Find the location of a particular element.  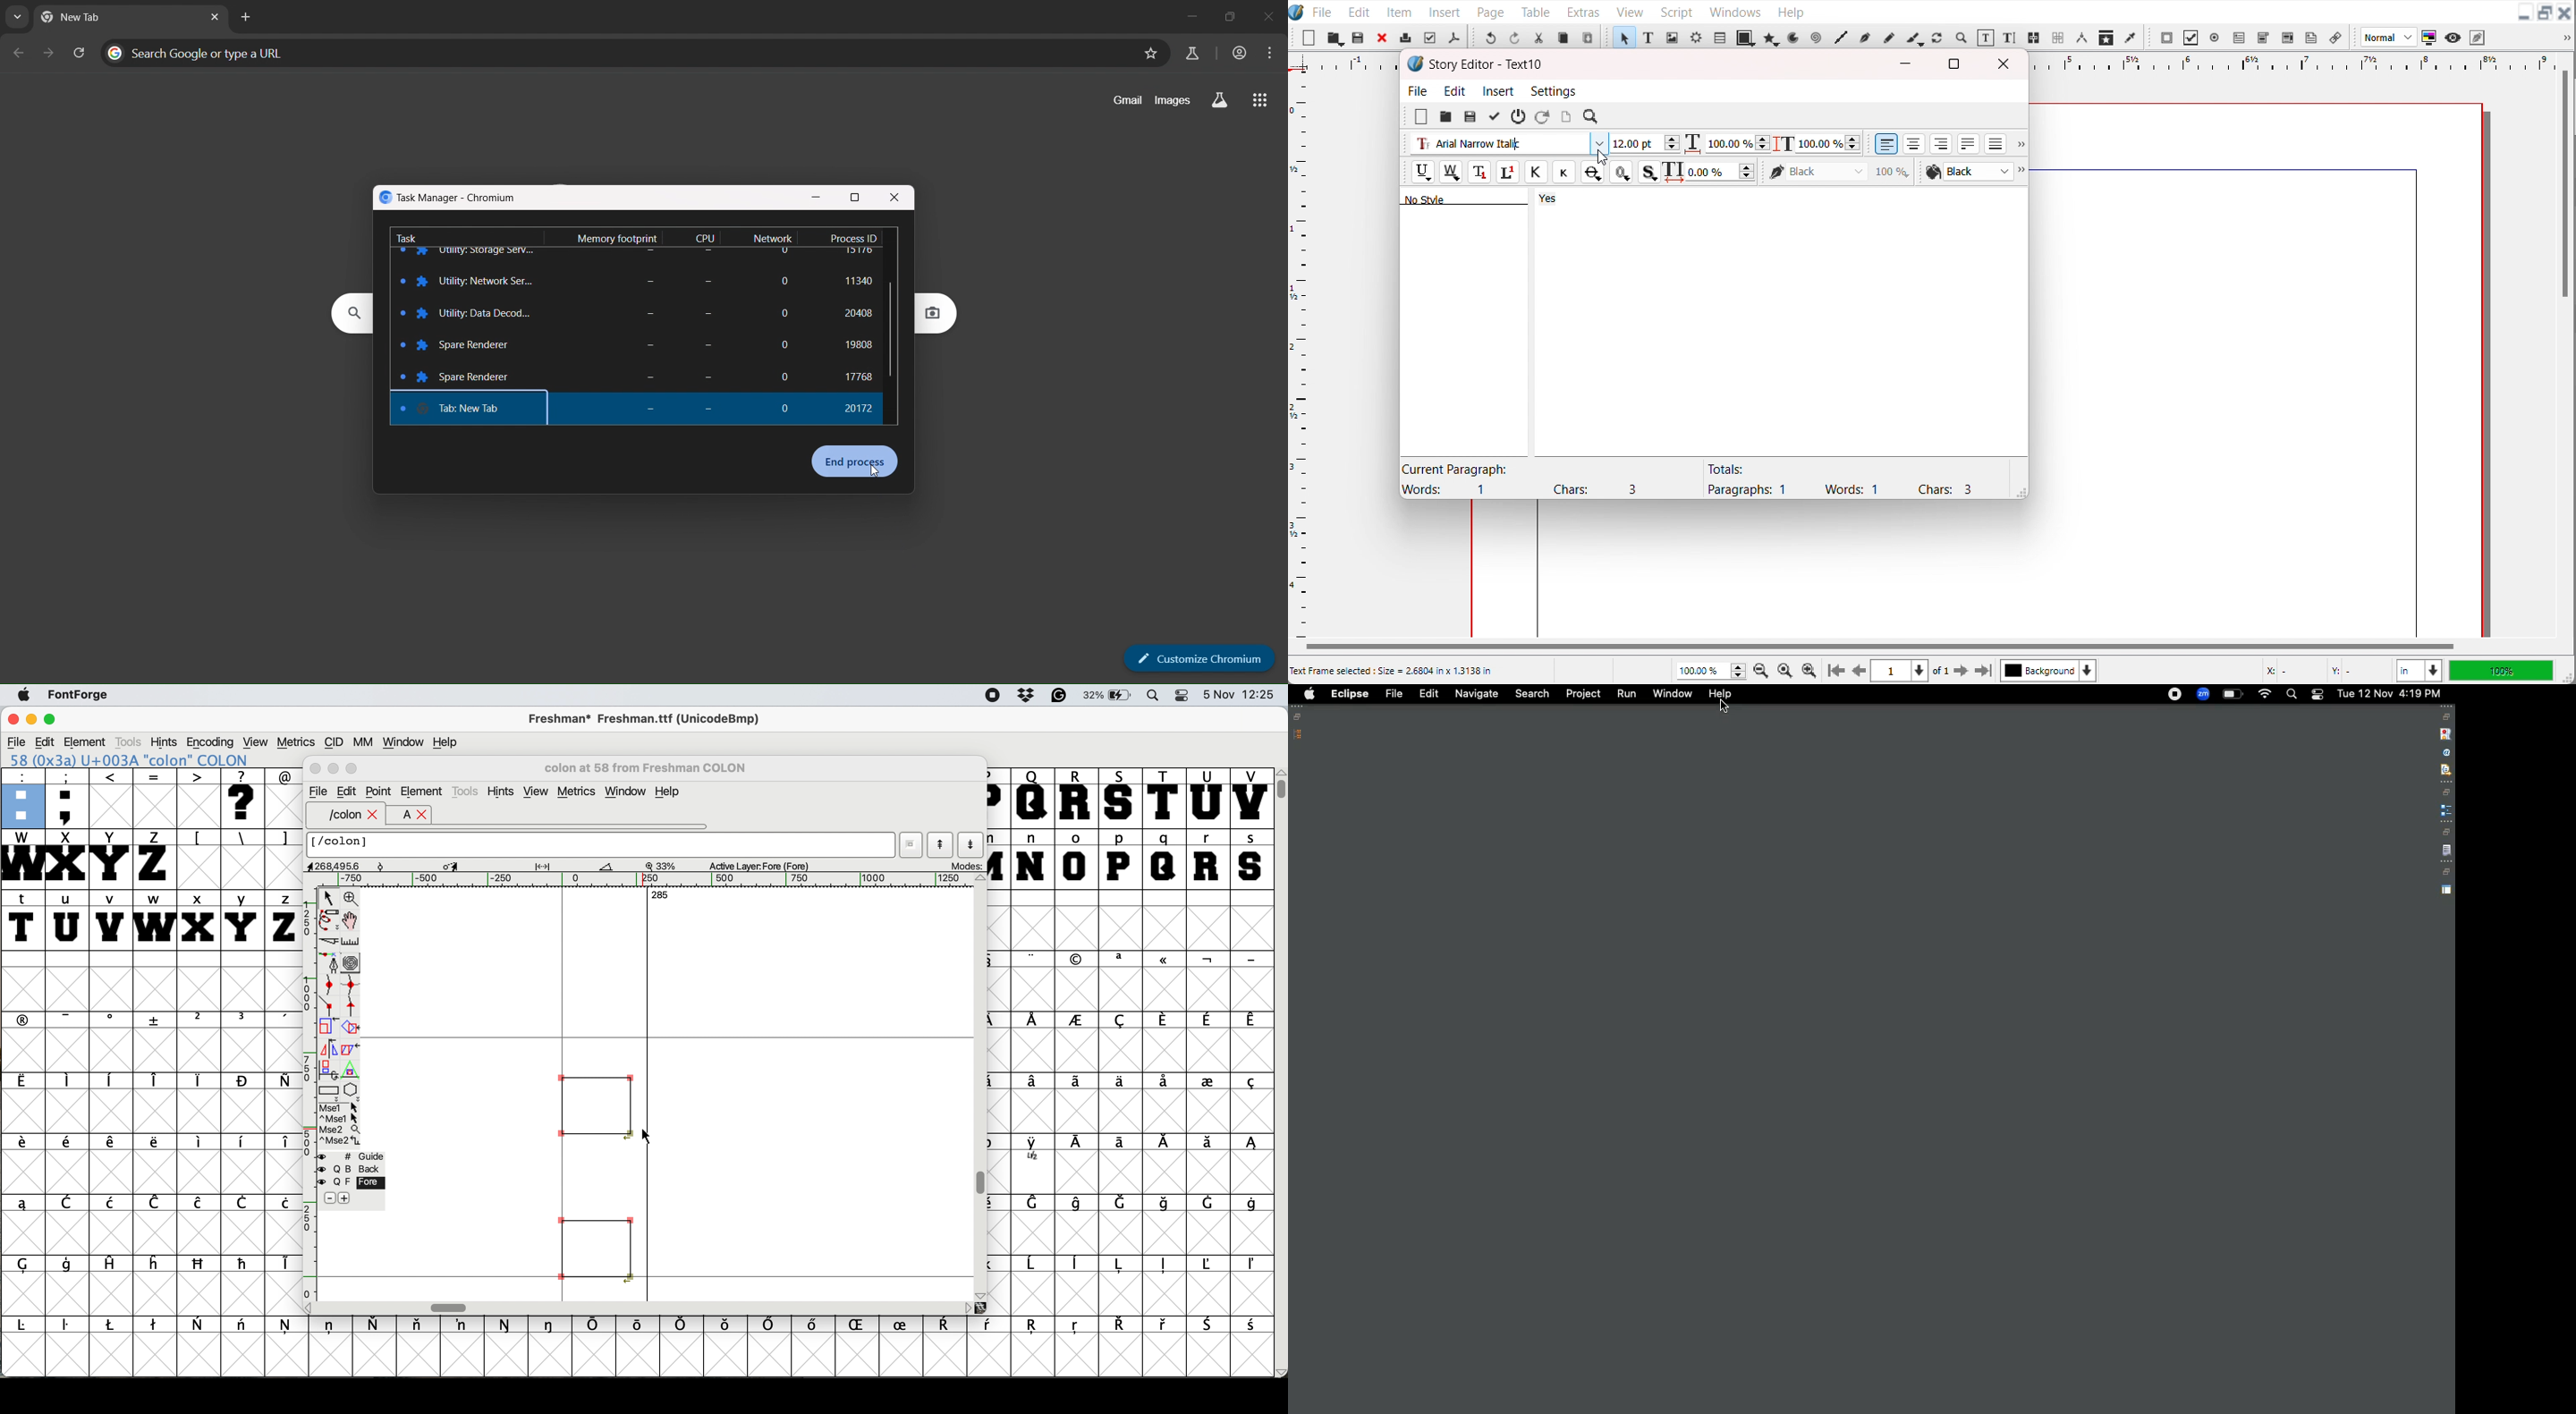

symbol is located at coordinates (243, 1081).